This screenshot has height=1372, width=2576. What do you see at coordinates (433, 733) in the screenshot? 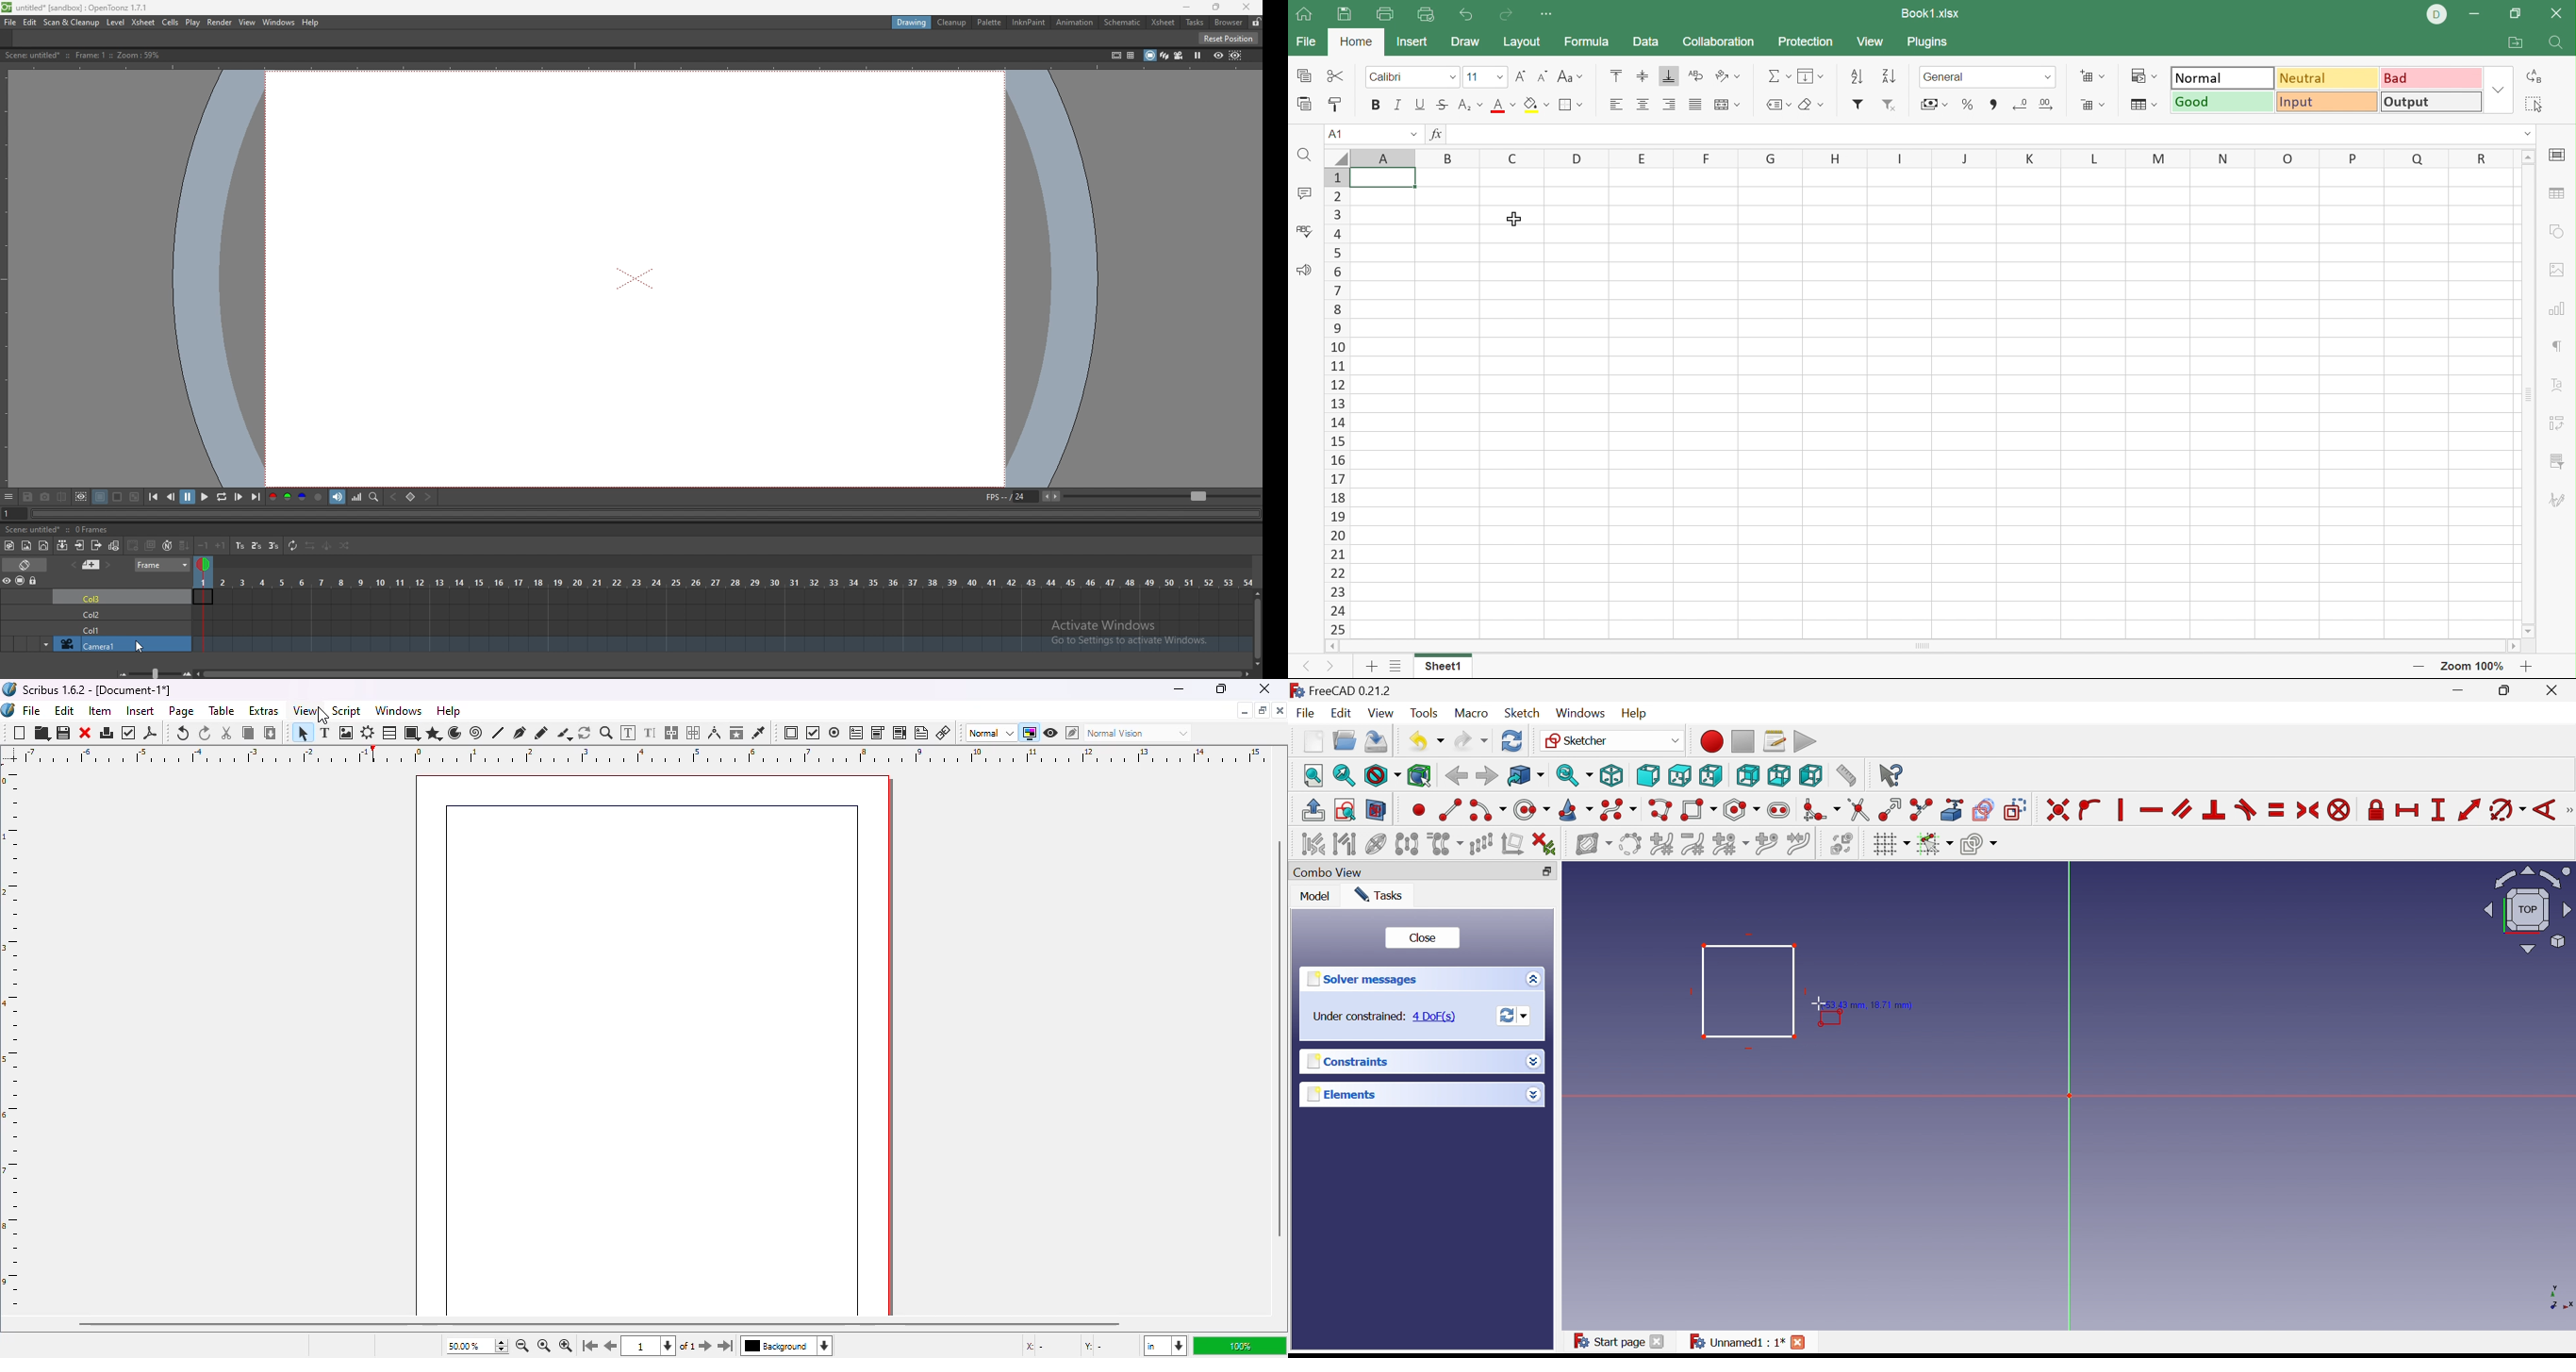
I see `polygon` at bounding box center [433, 733].